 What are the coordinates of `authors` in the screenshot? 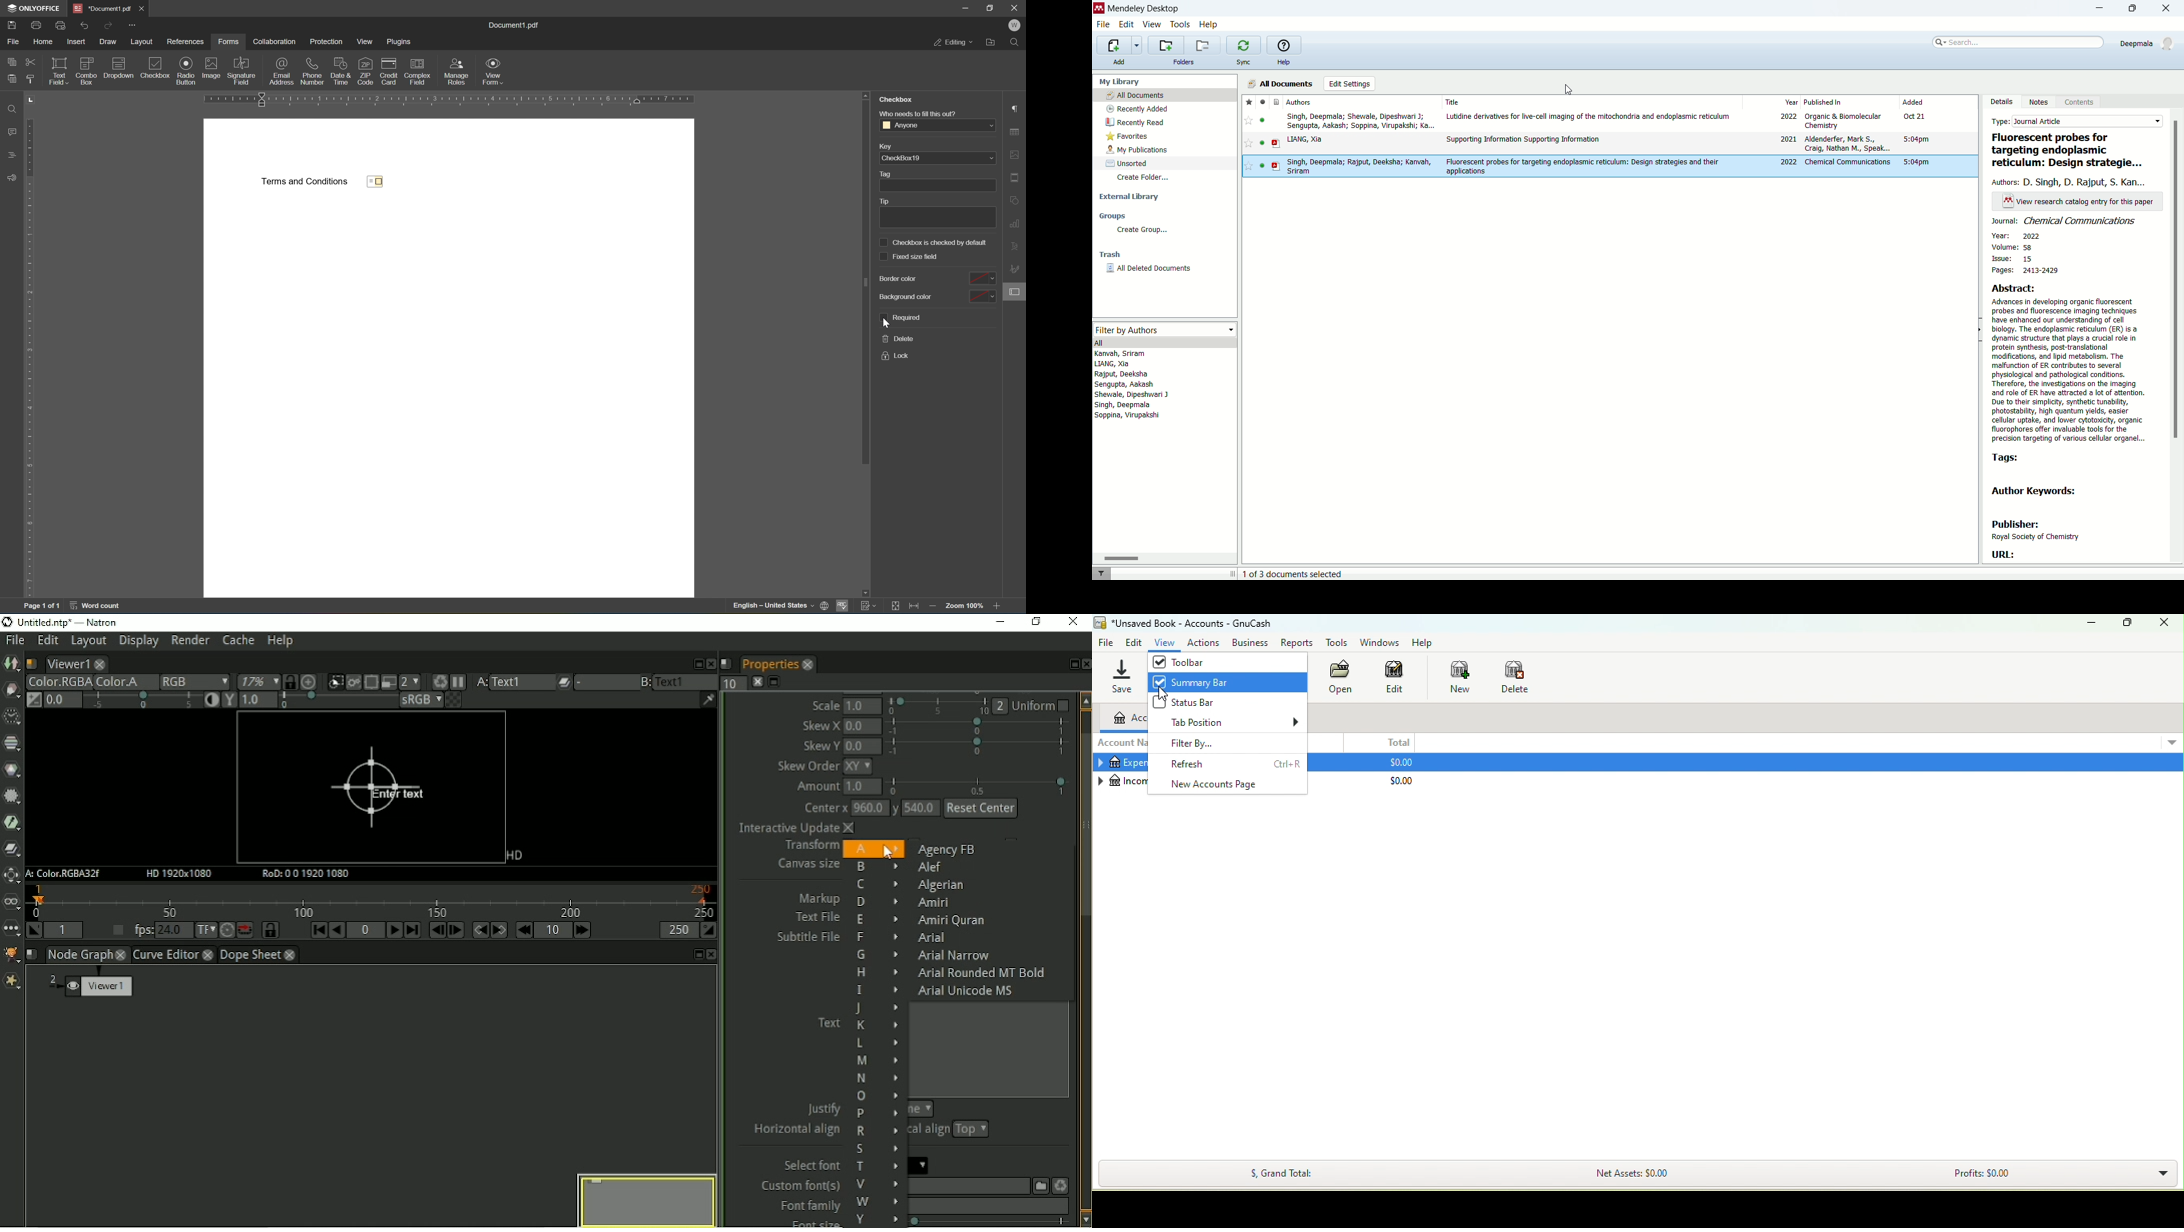 It's located at (2073, 183).